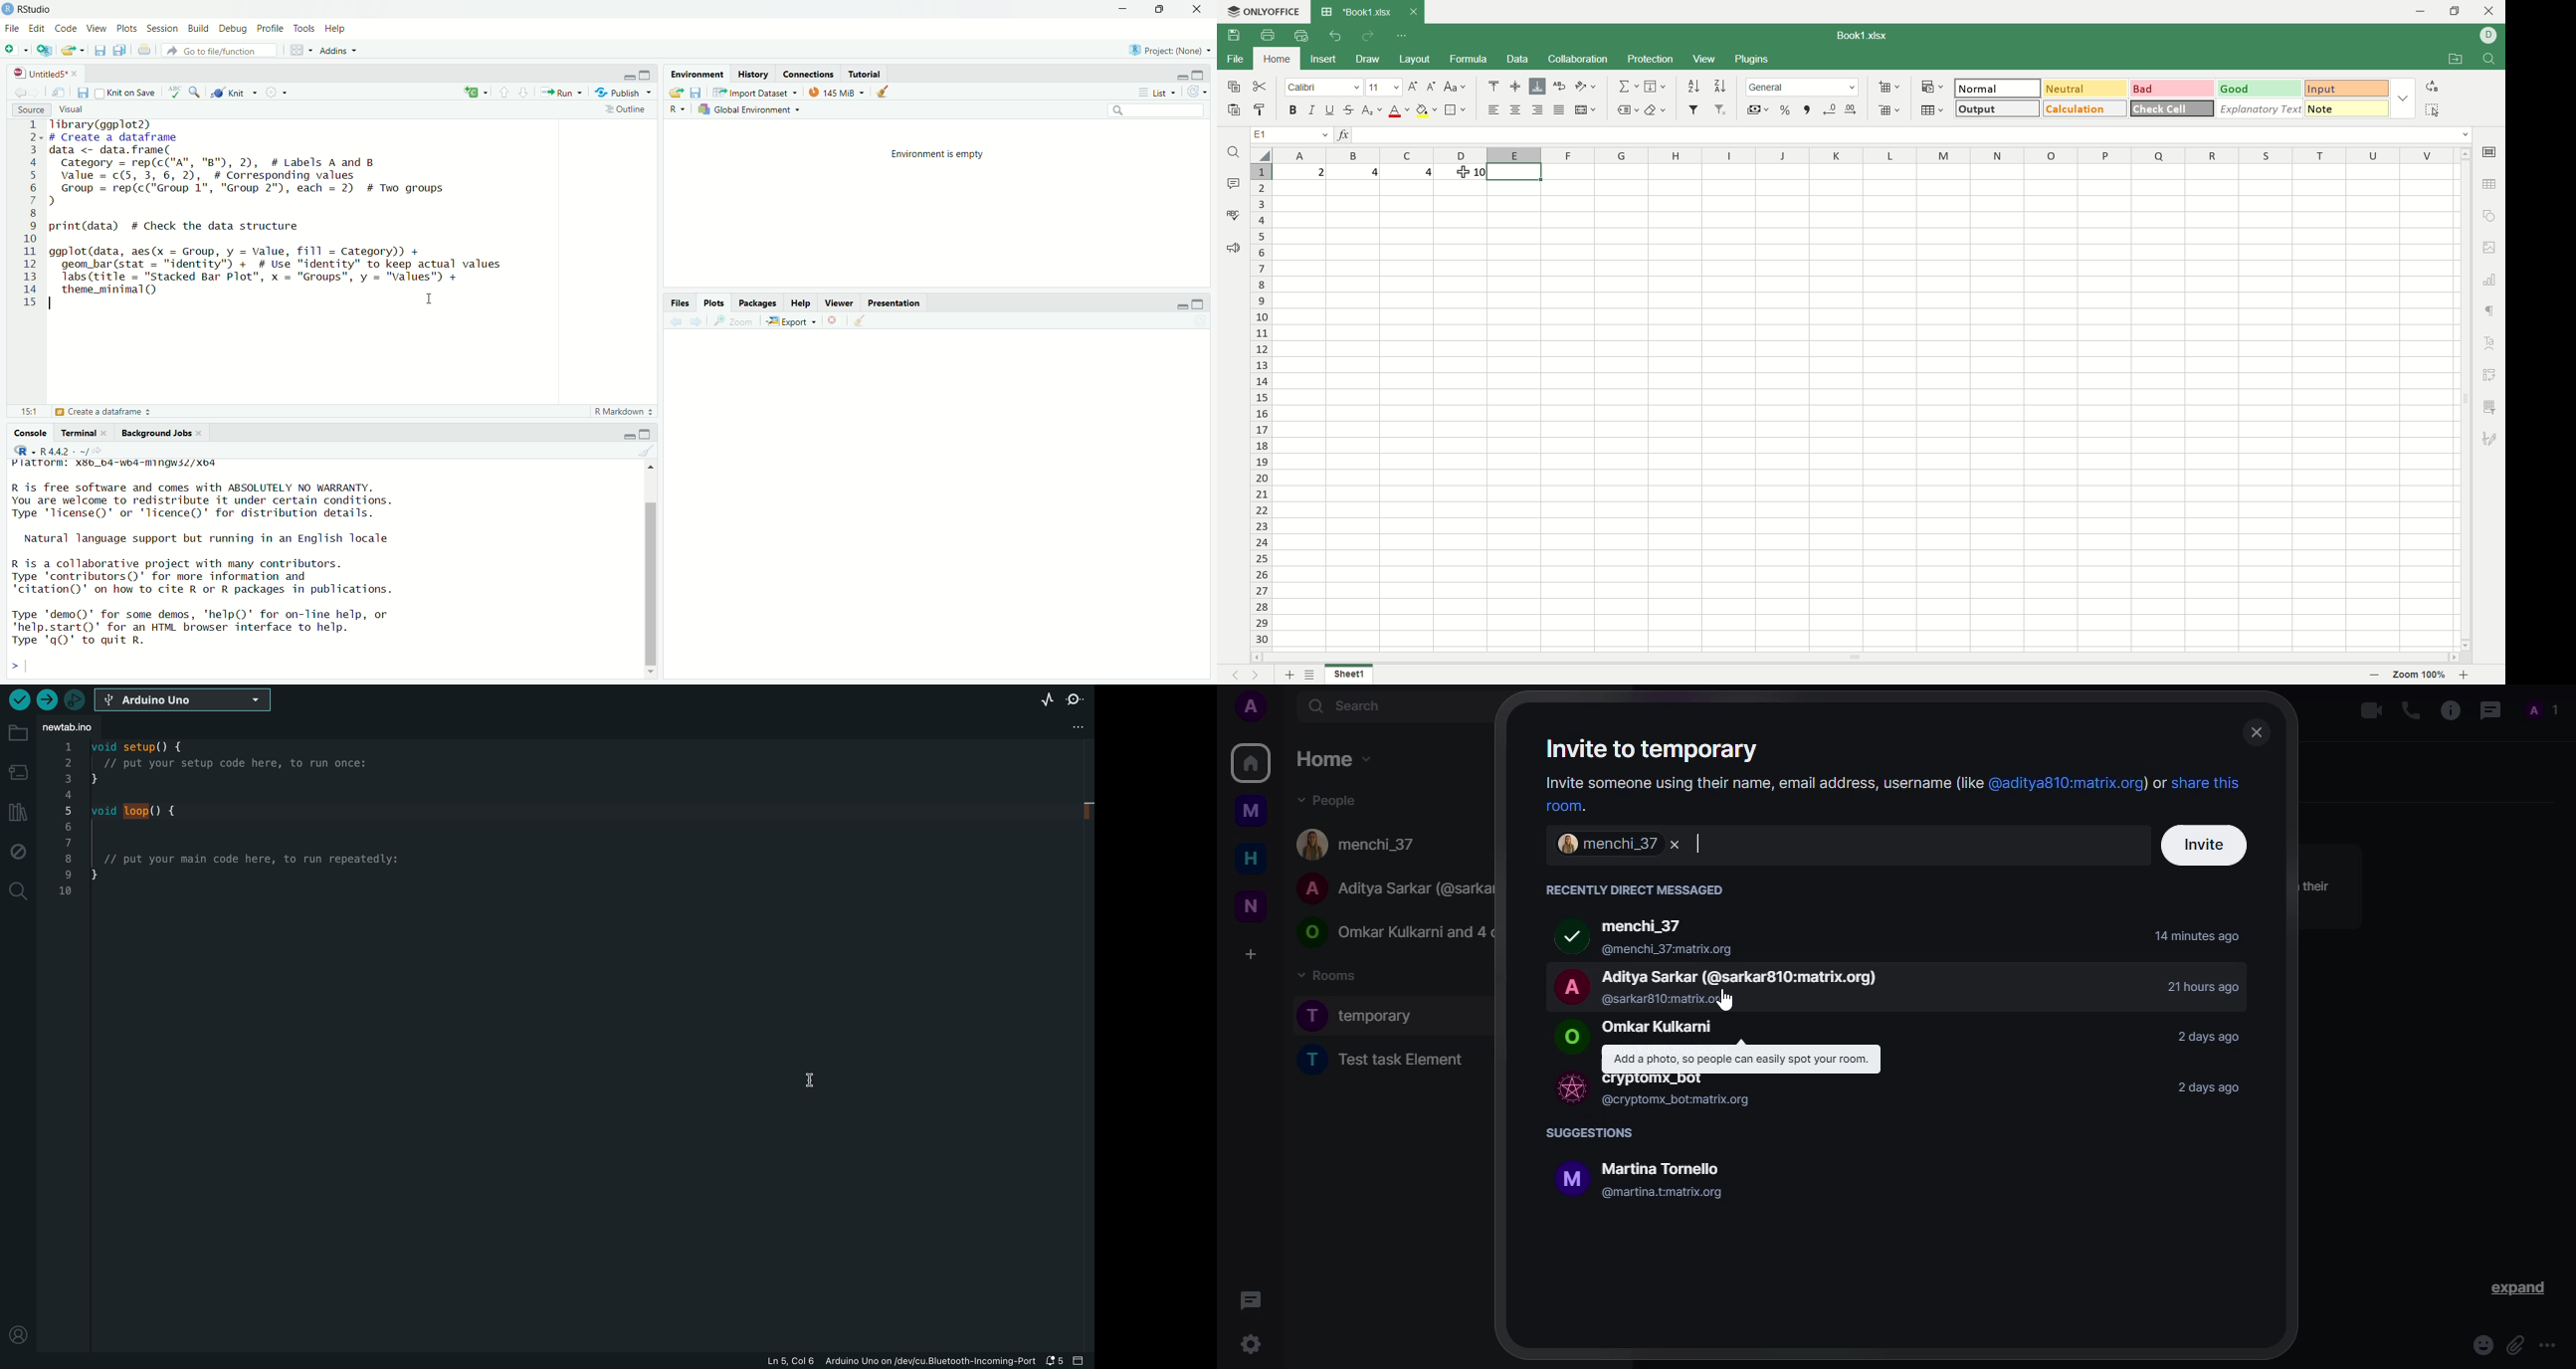  What do you see at coordinates (1659, 1028) in the screenshot?
I see `‘Omkar Kulkarni` at bounding box center [1659, 1028].